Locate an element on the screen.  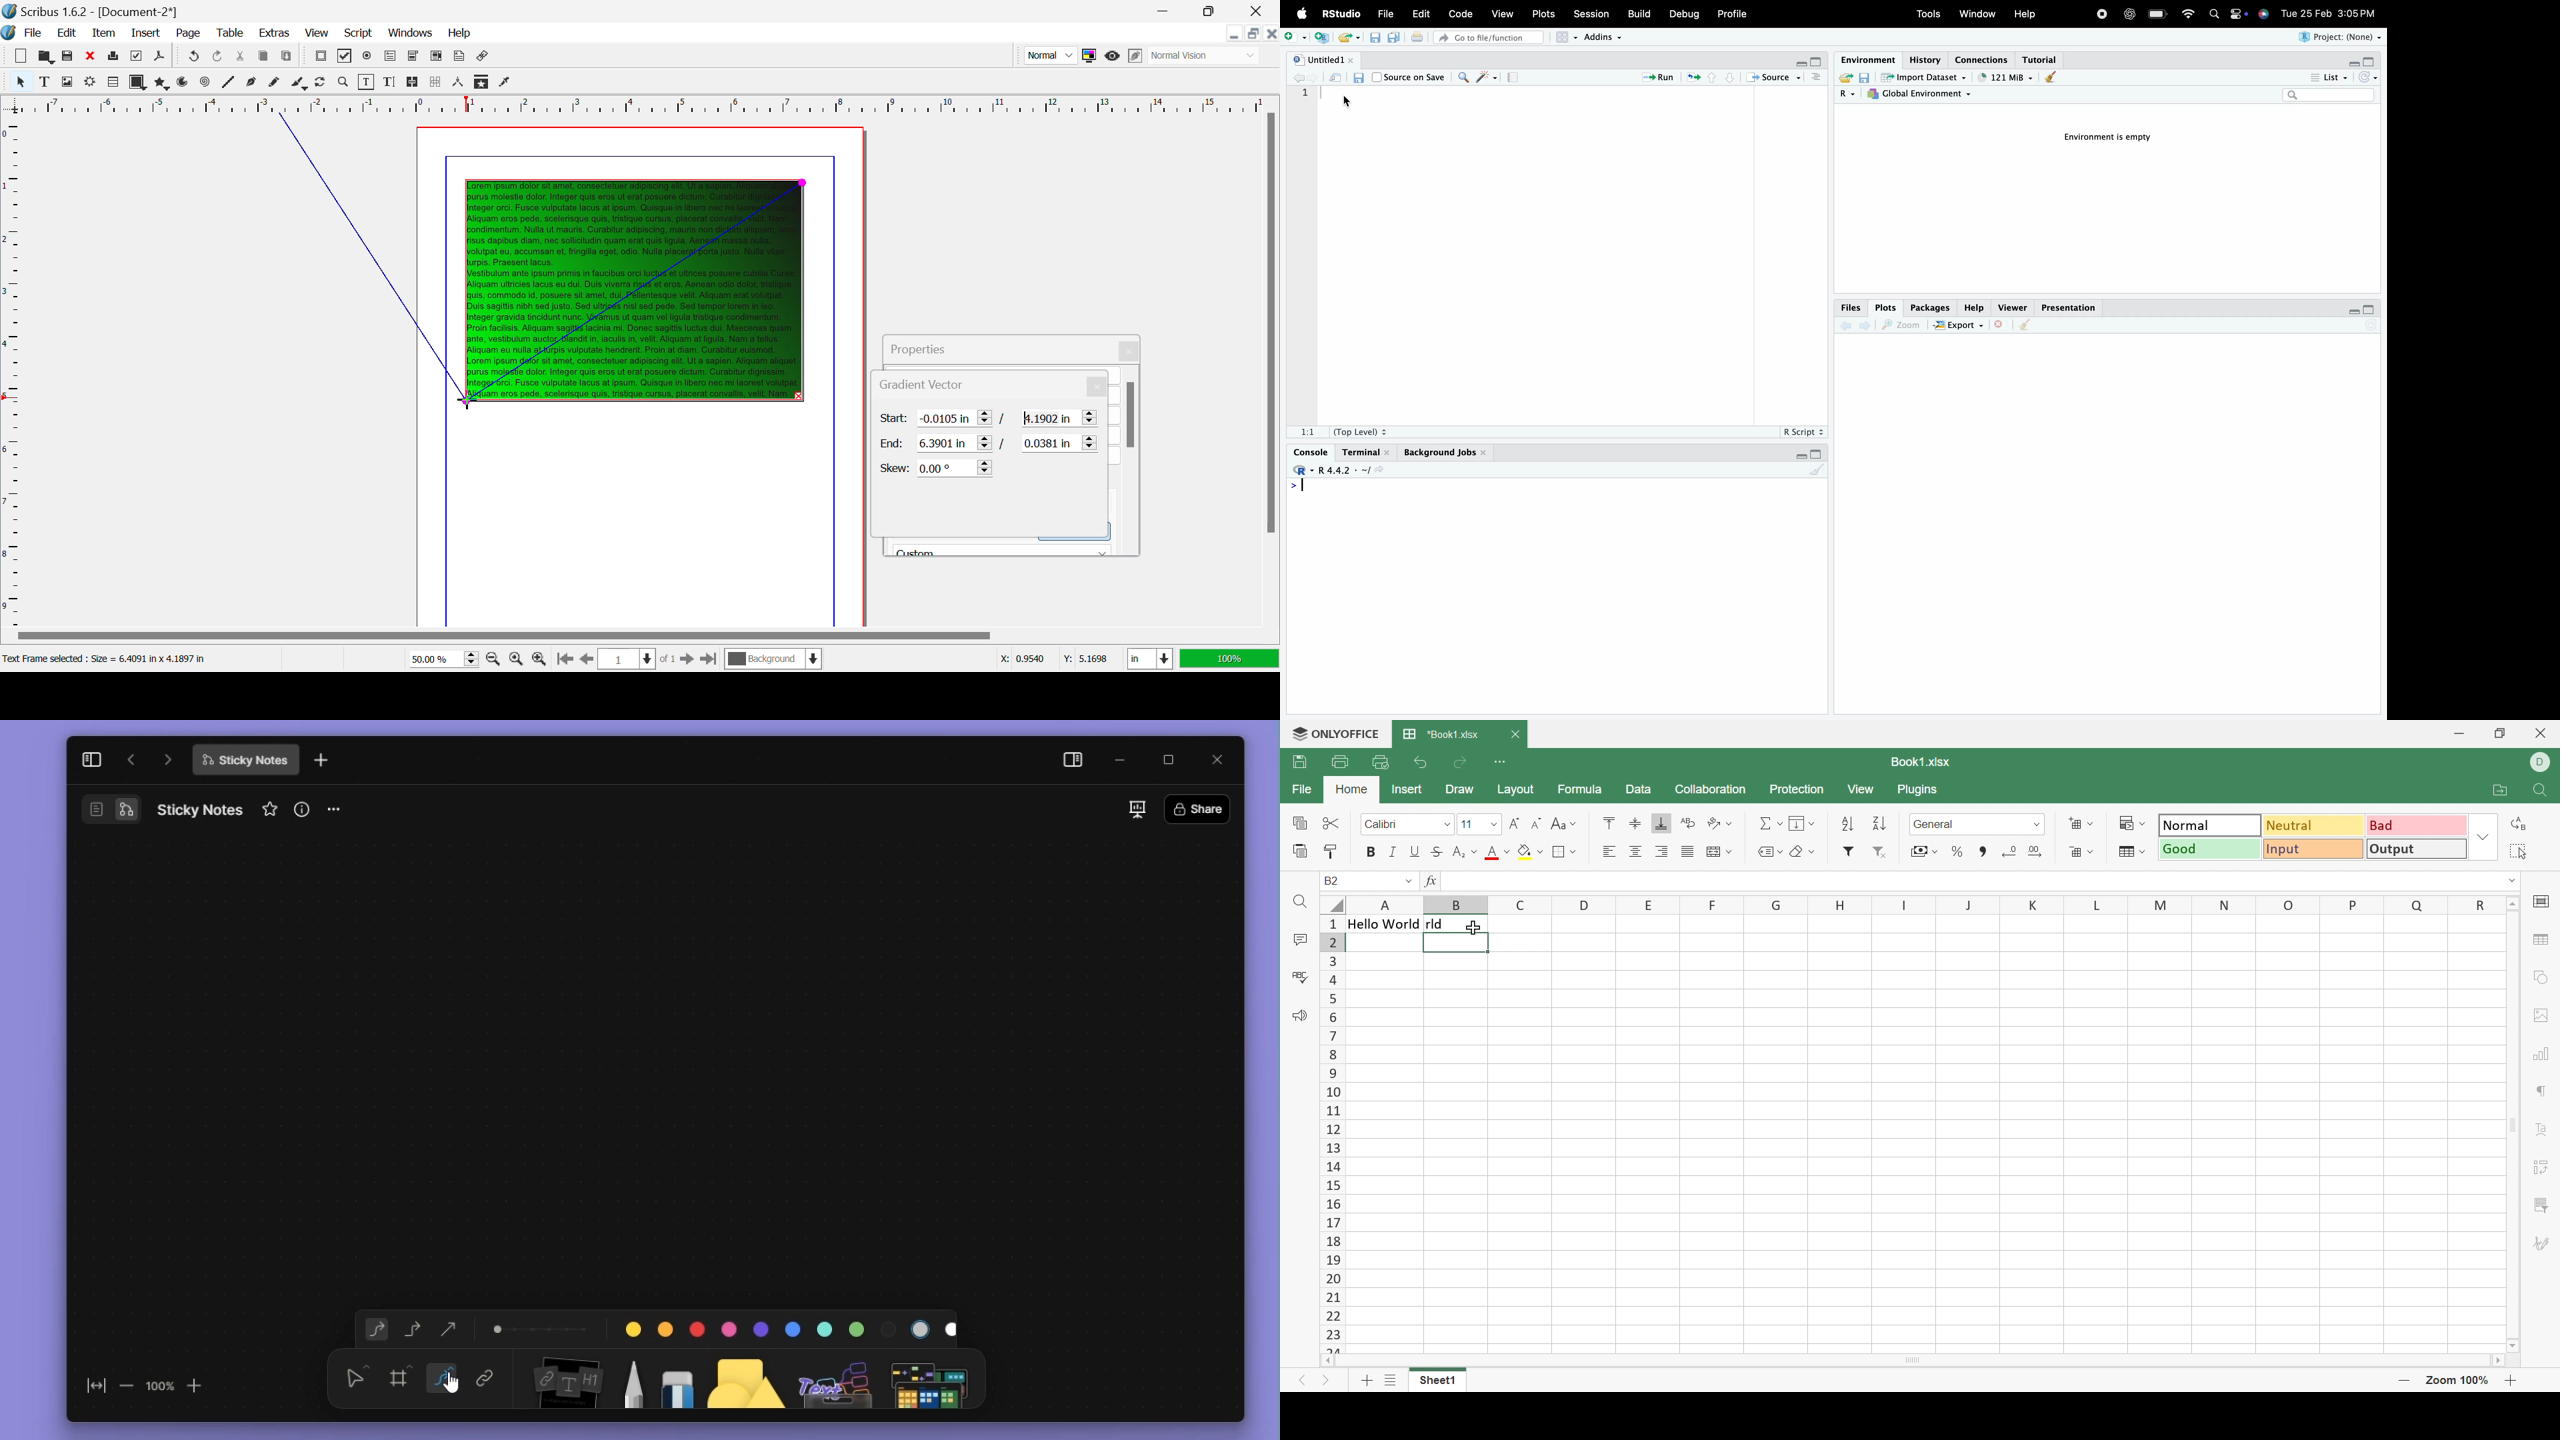
table settings is located at coordinates (2540, 940).